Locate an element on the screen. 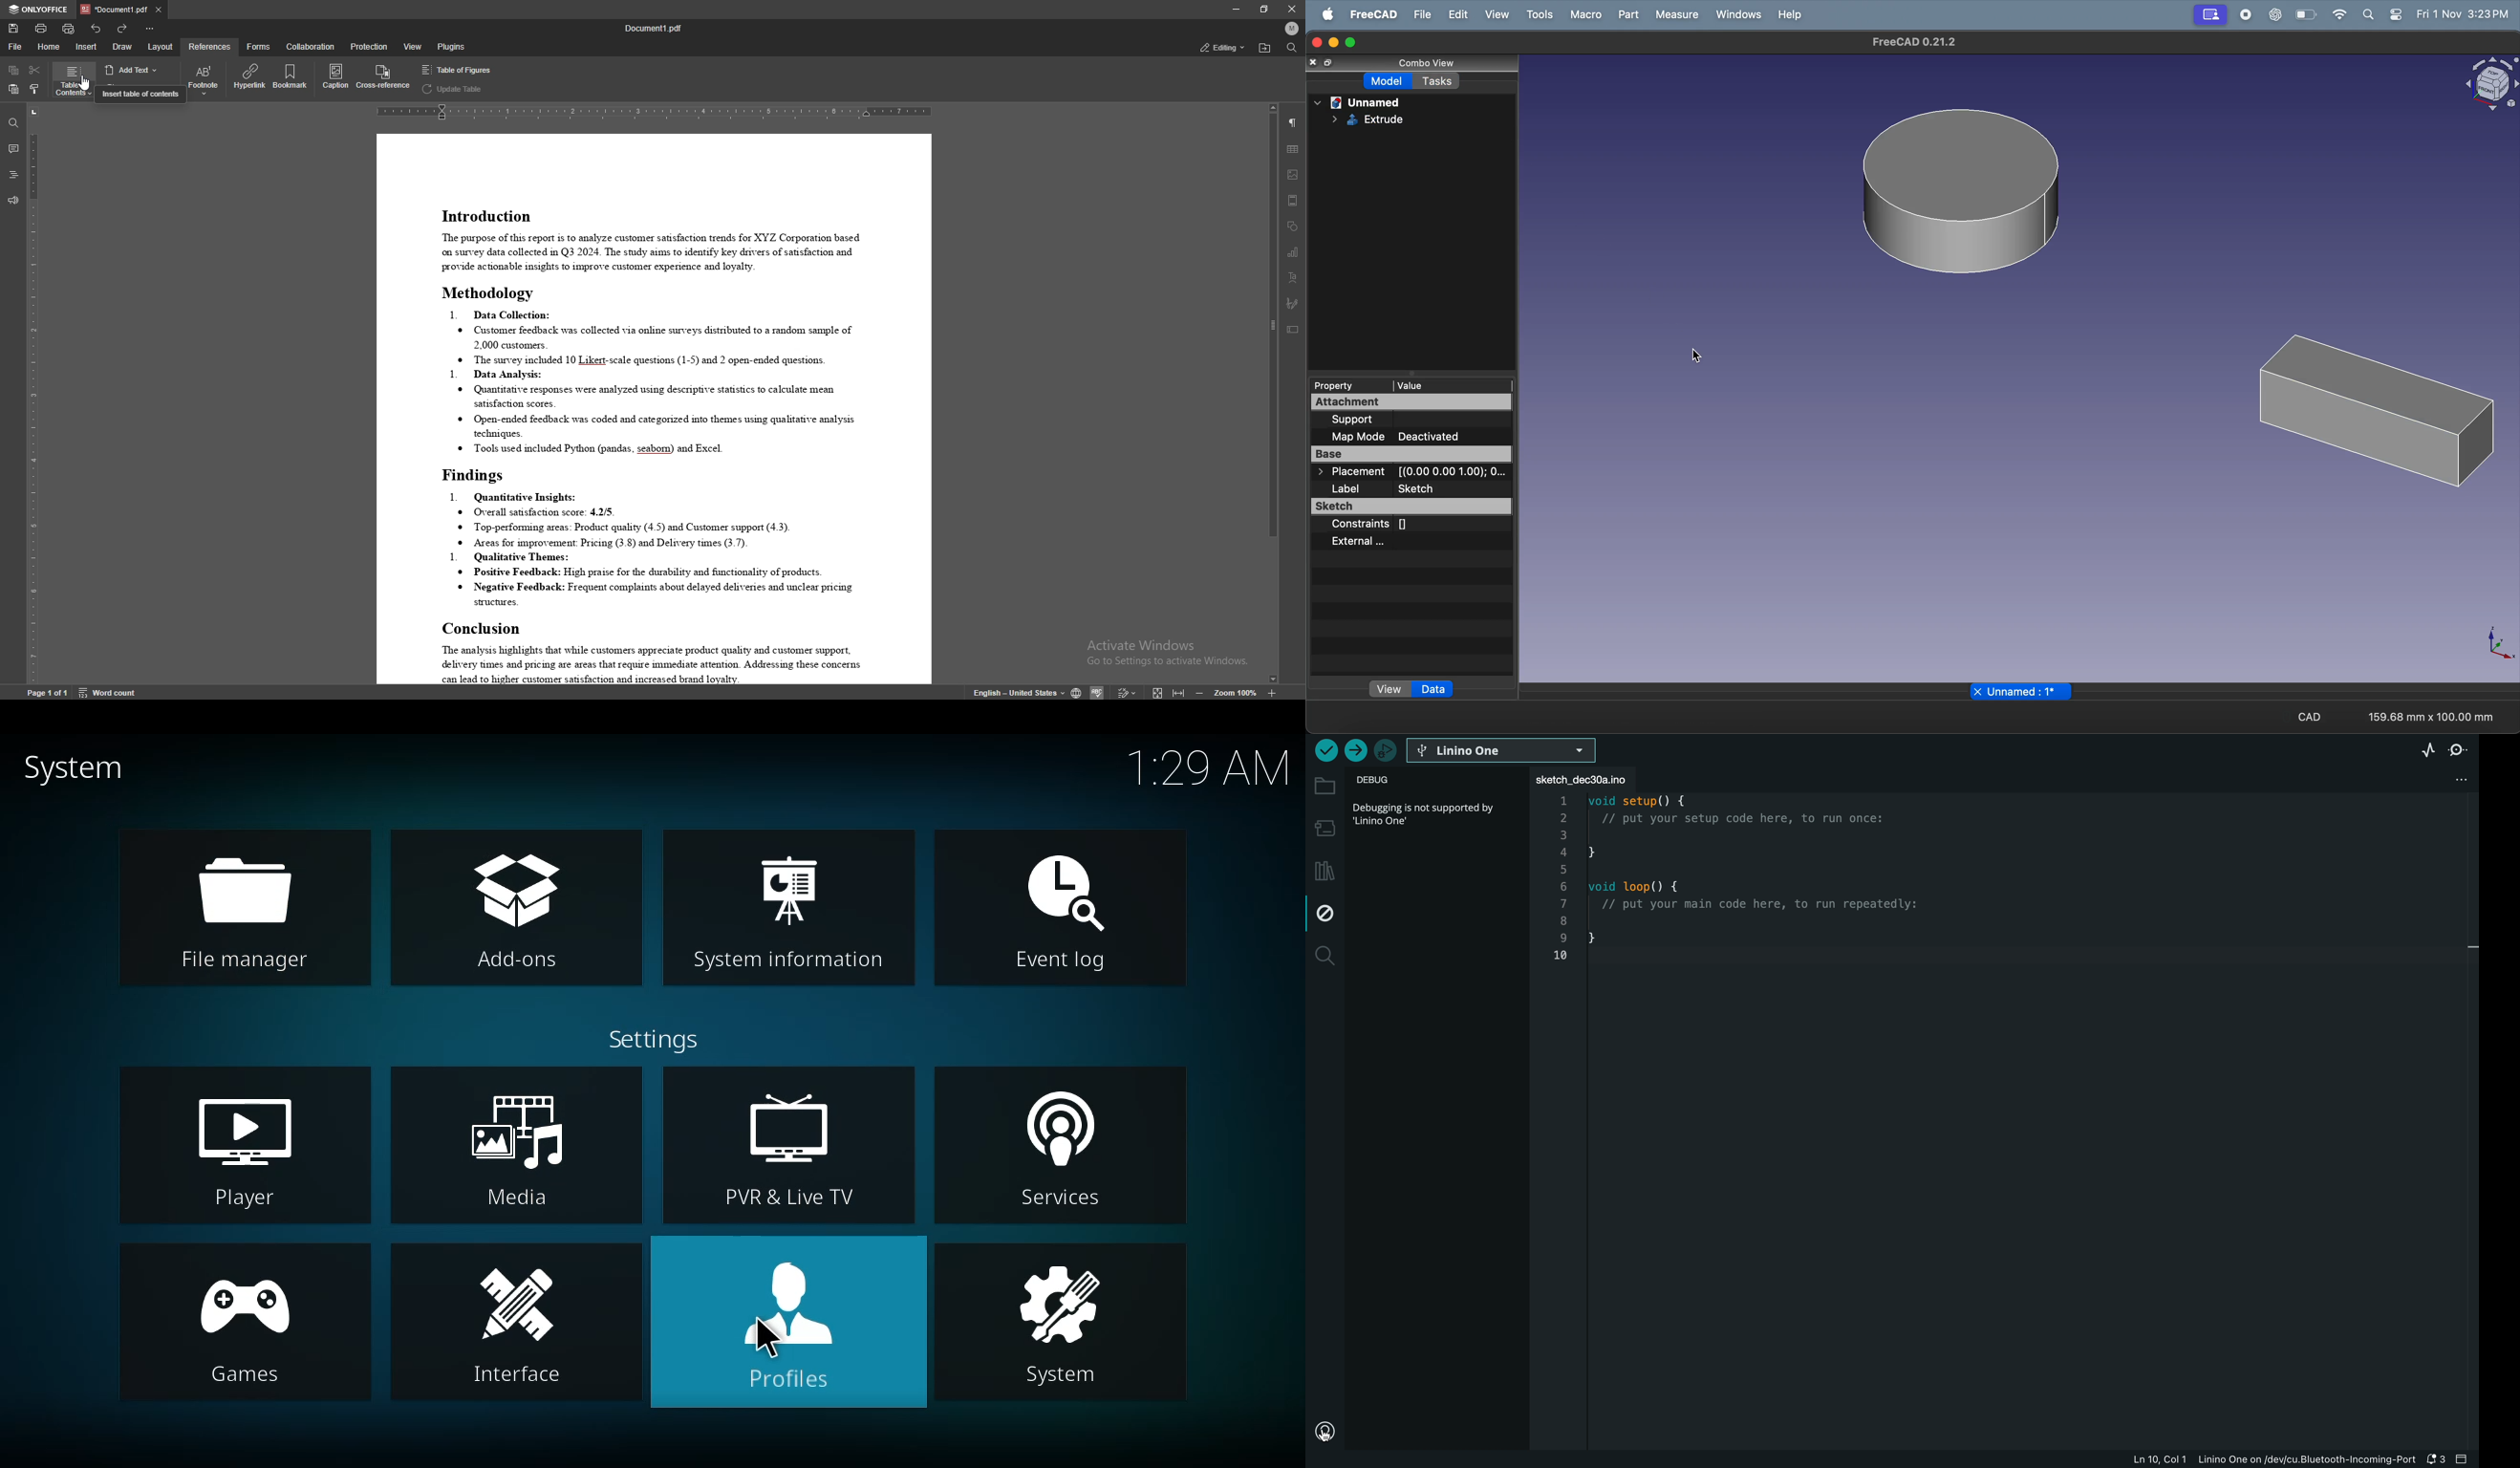  word count is located at coordinates (108, 692).